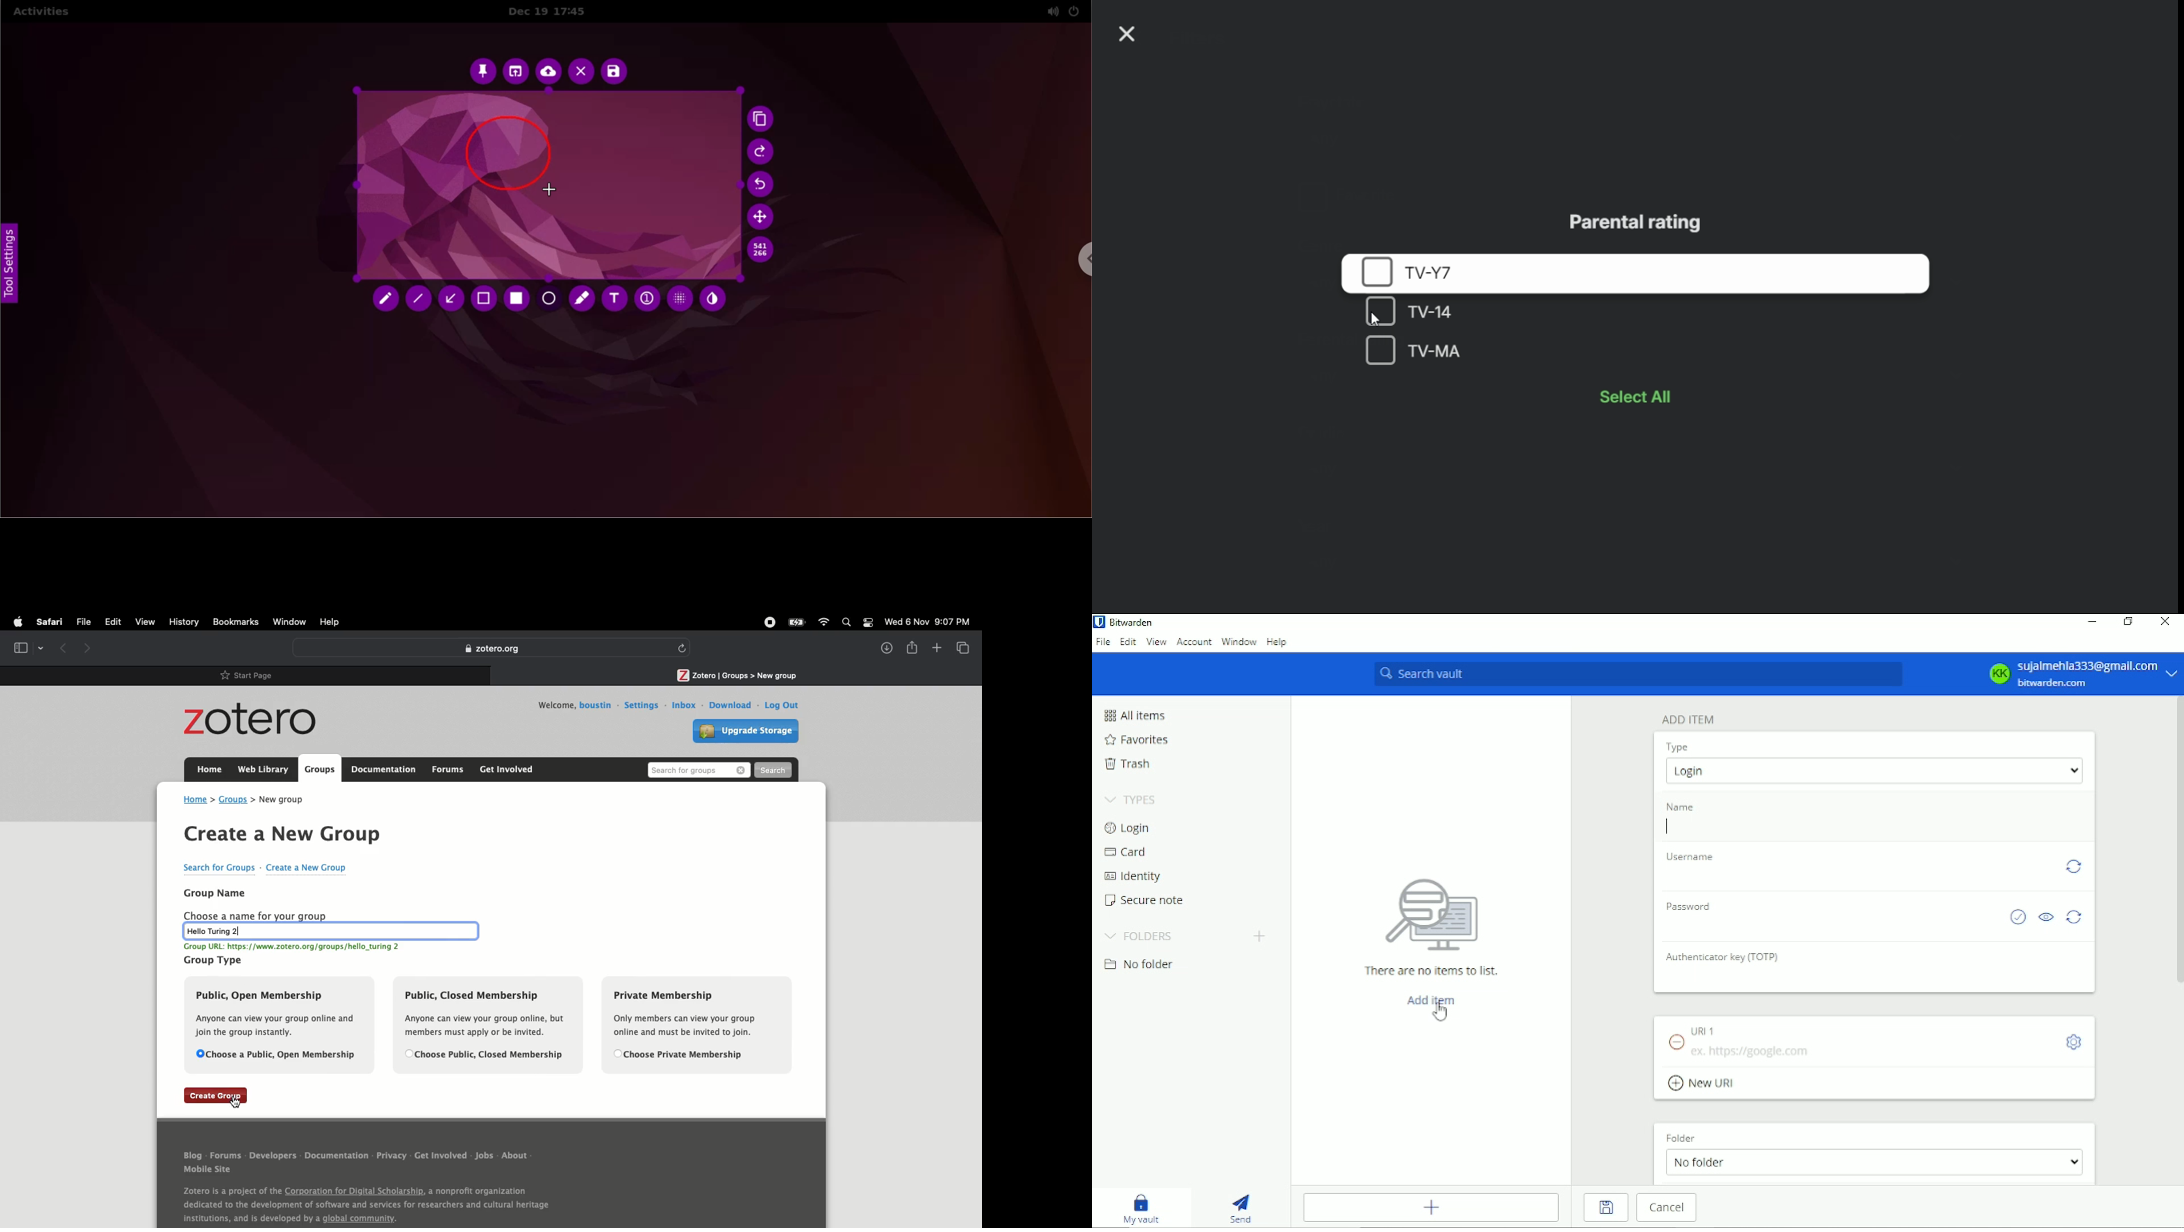 The image size is (2184, 1232). I want to click on Send, so click(1239, 1209).